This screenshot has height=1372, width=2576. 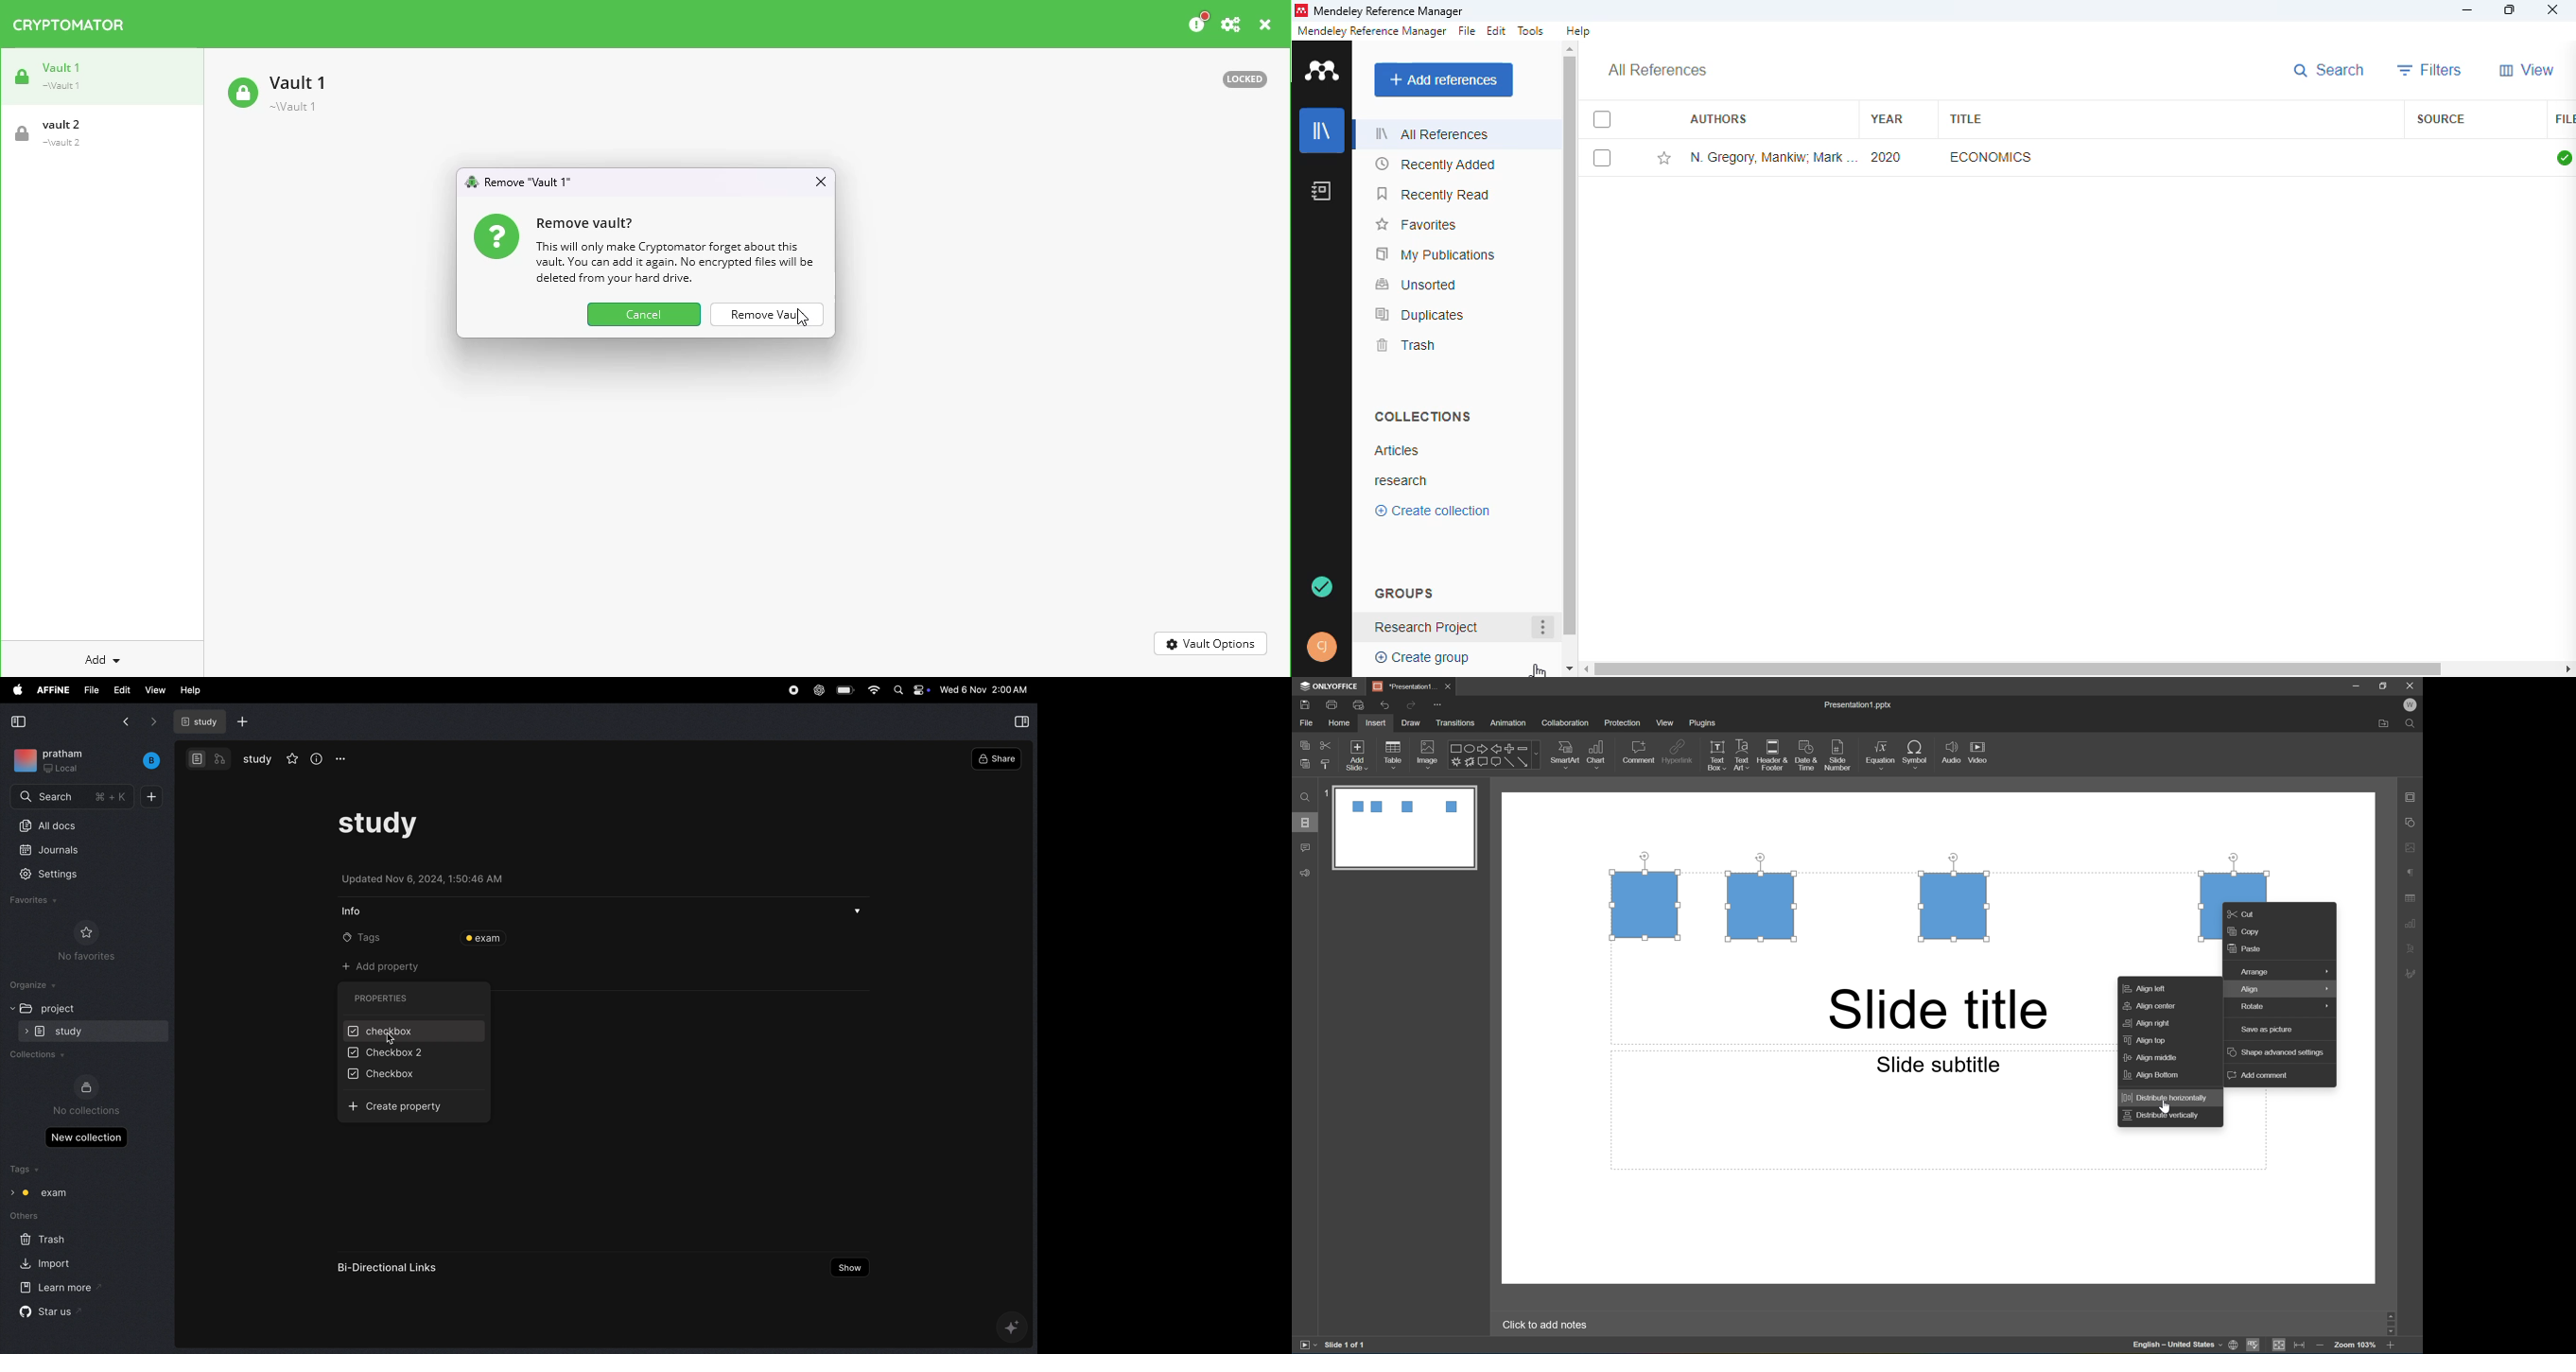 I want to click on research, so click(x=1401, y=480).